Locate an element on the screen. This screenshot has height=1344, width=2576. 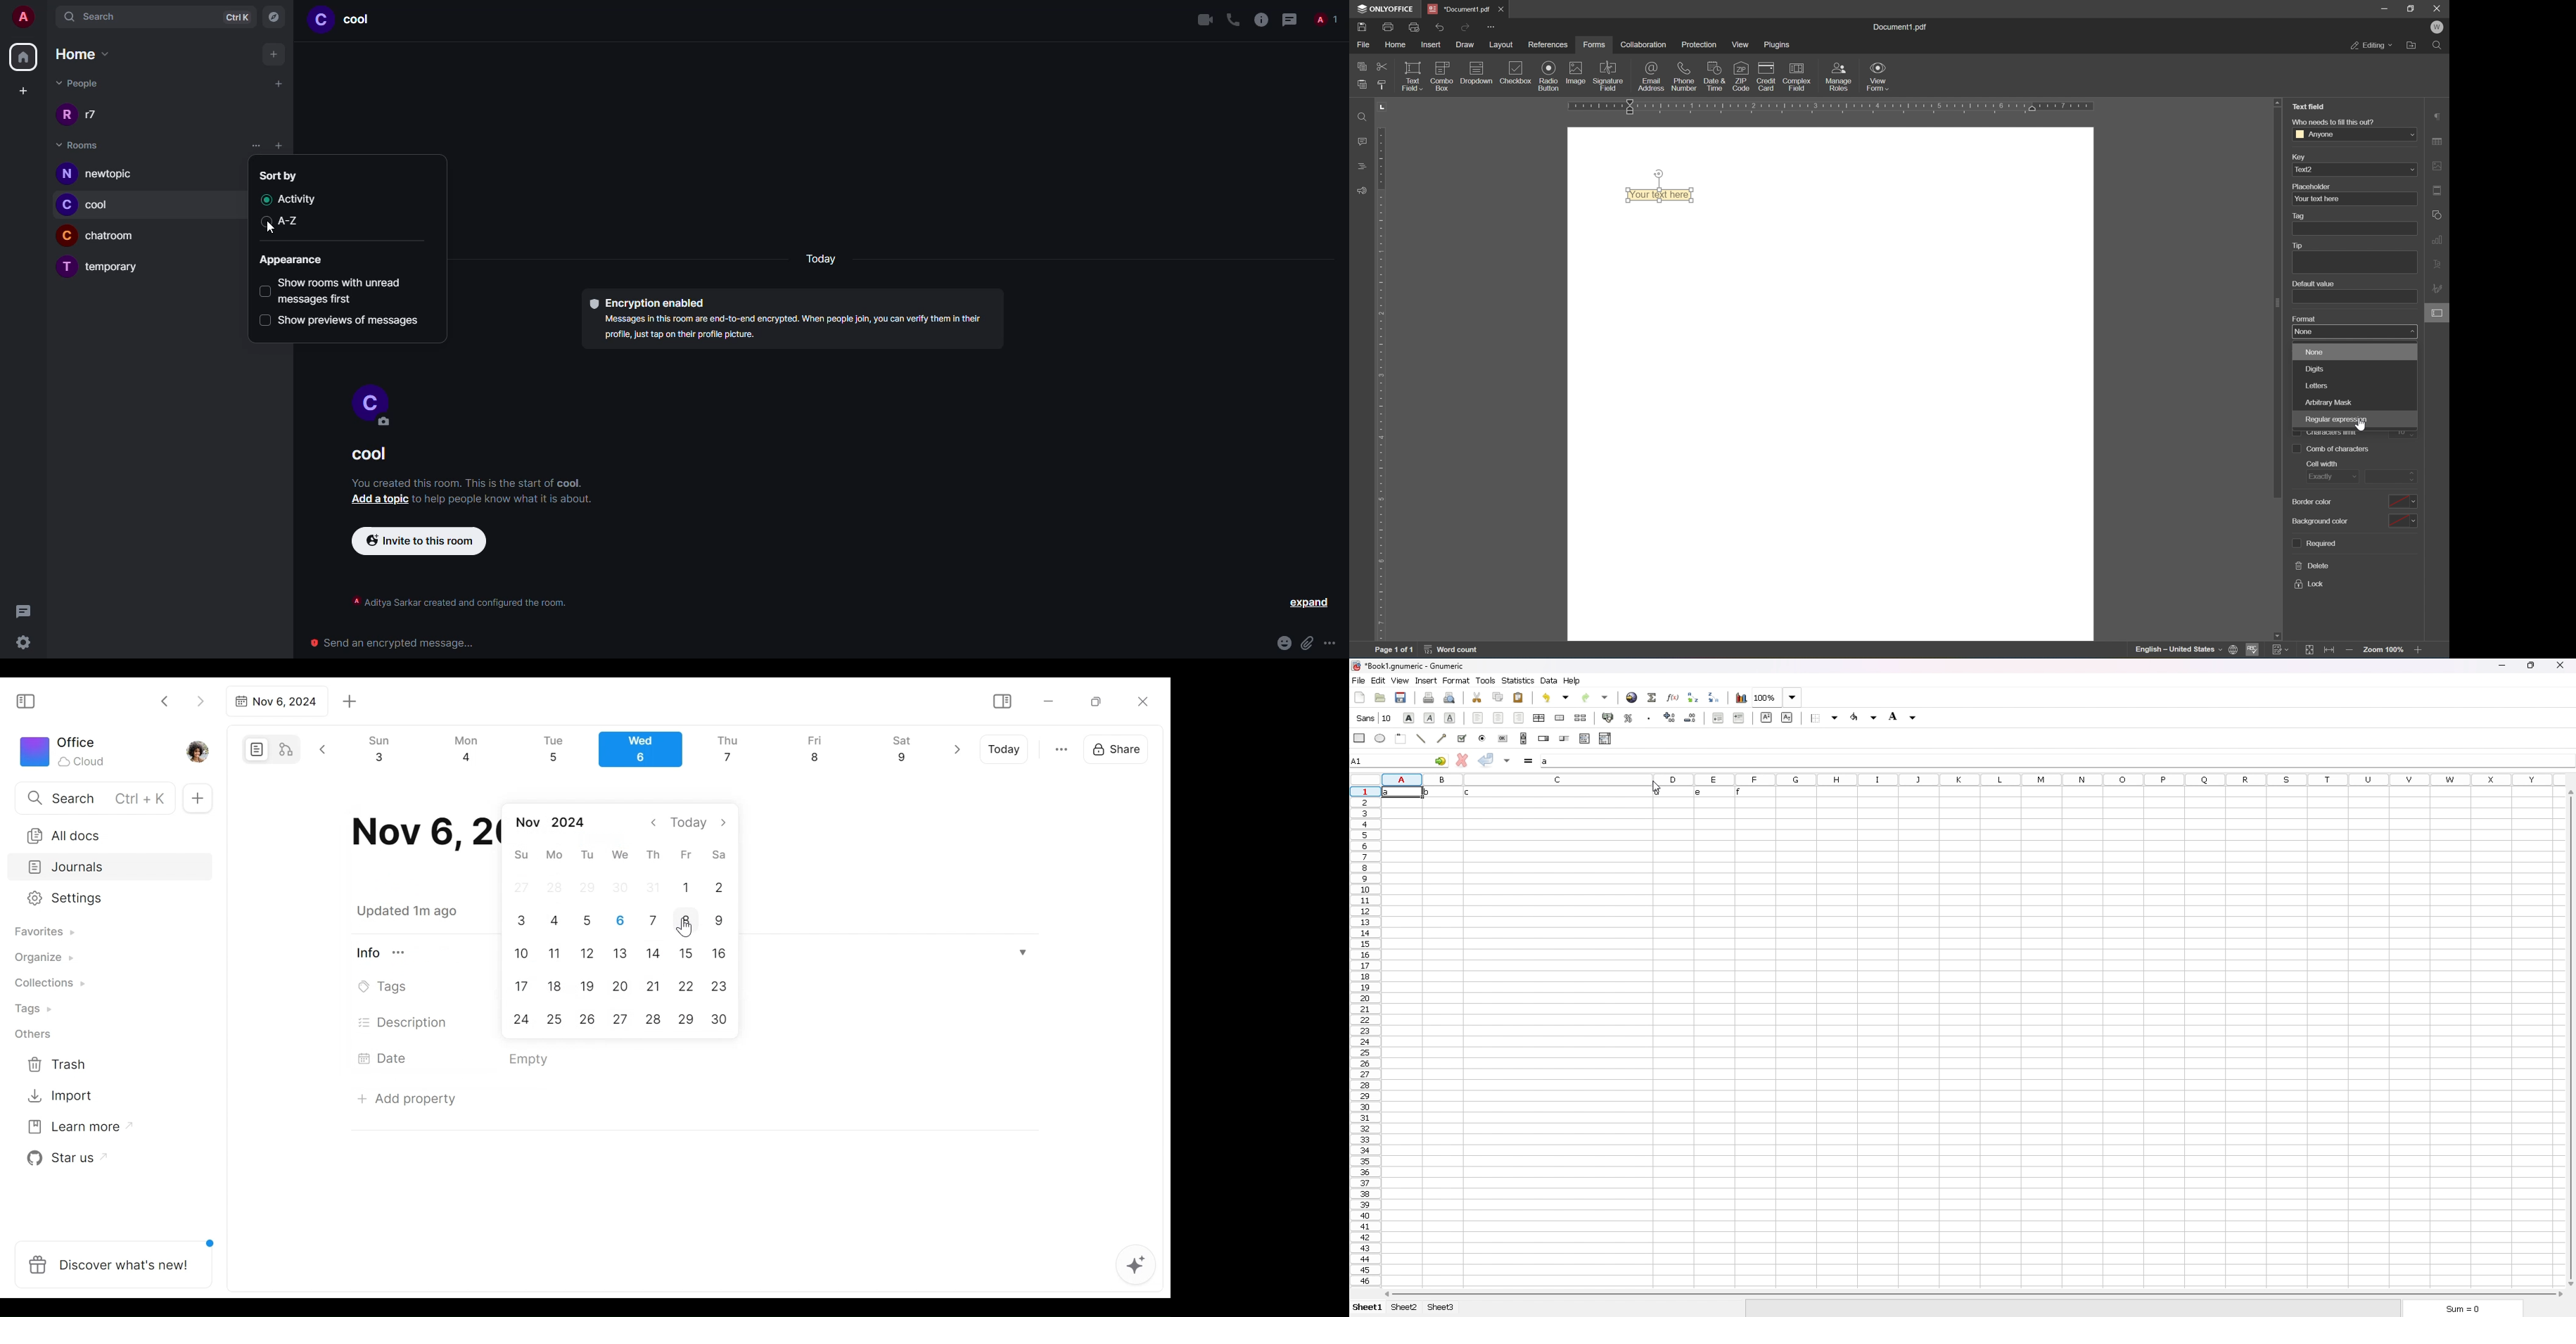
encryption enabled is located at coordinates (646, 303).